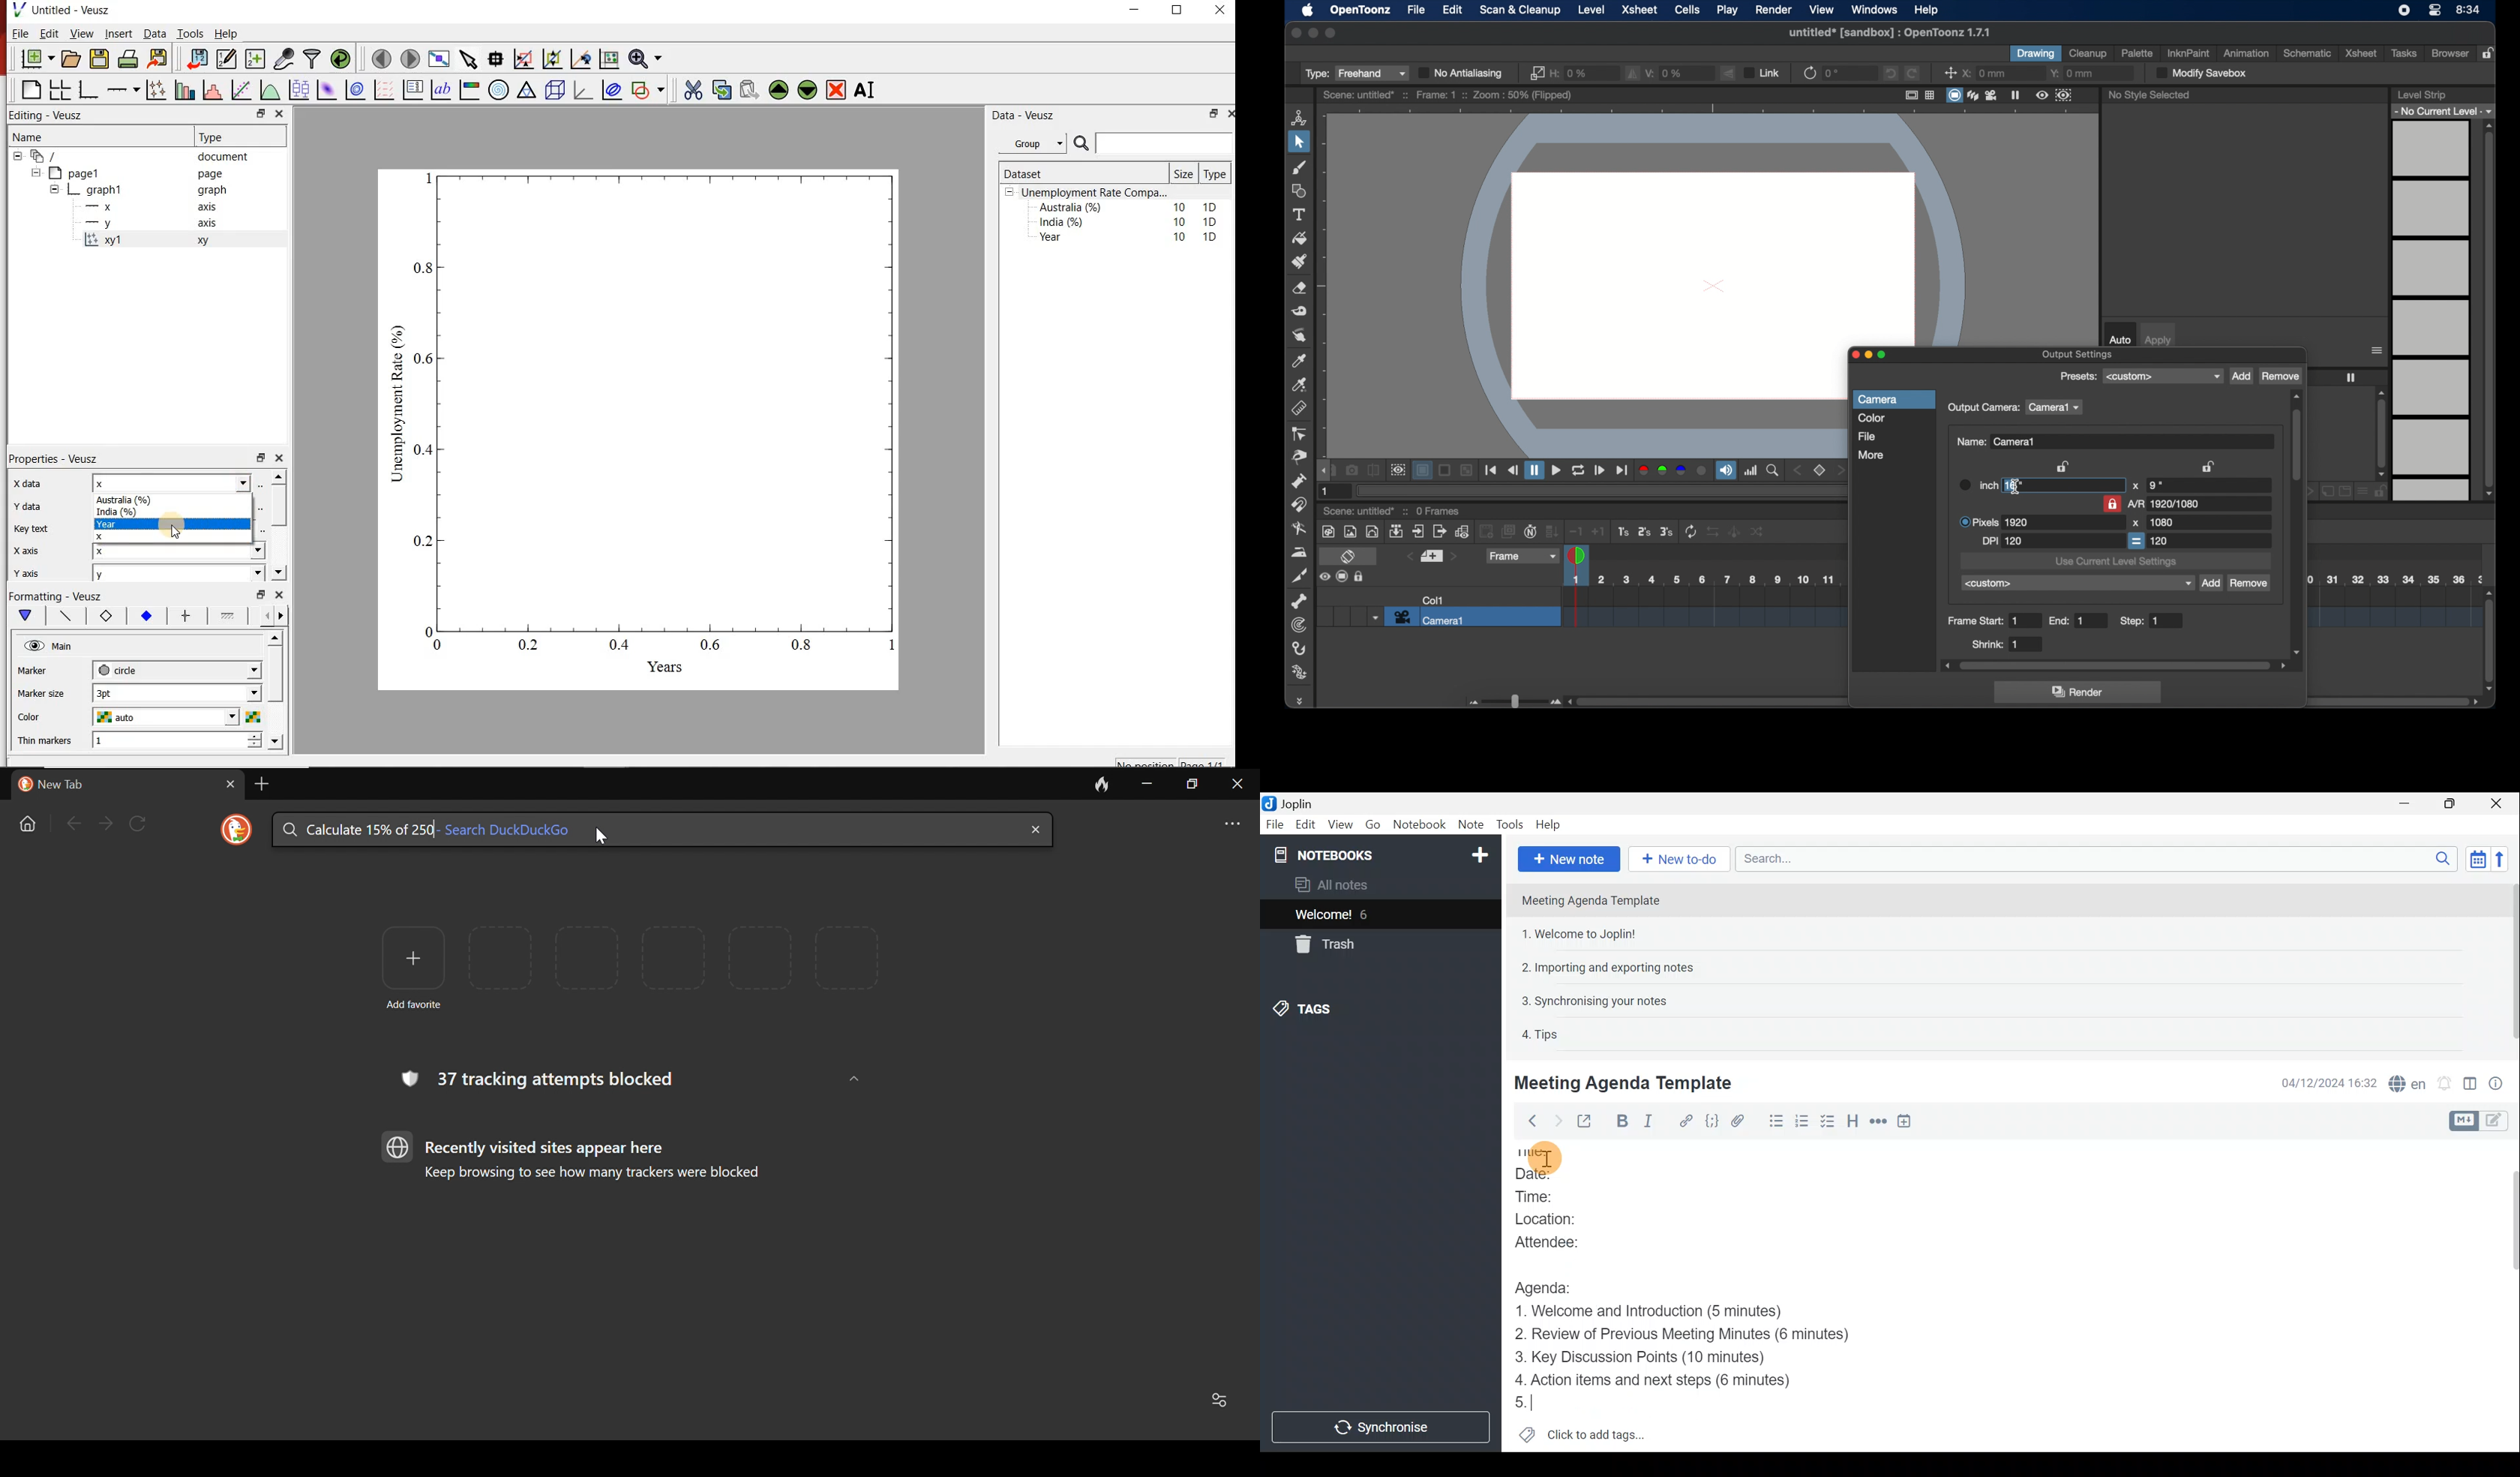  What do you see at coordinates (30, 88) in the screenshot?
I see `blank page` at bounding box center [30, 88].